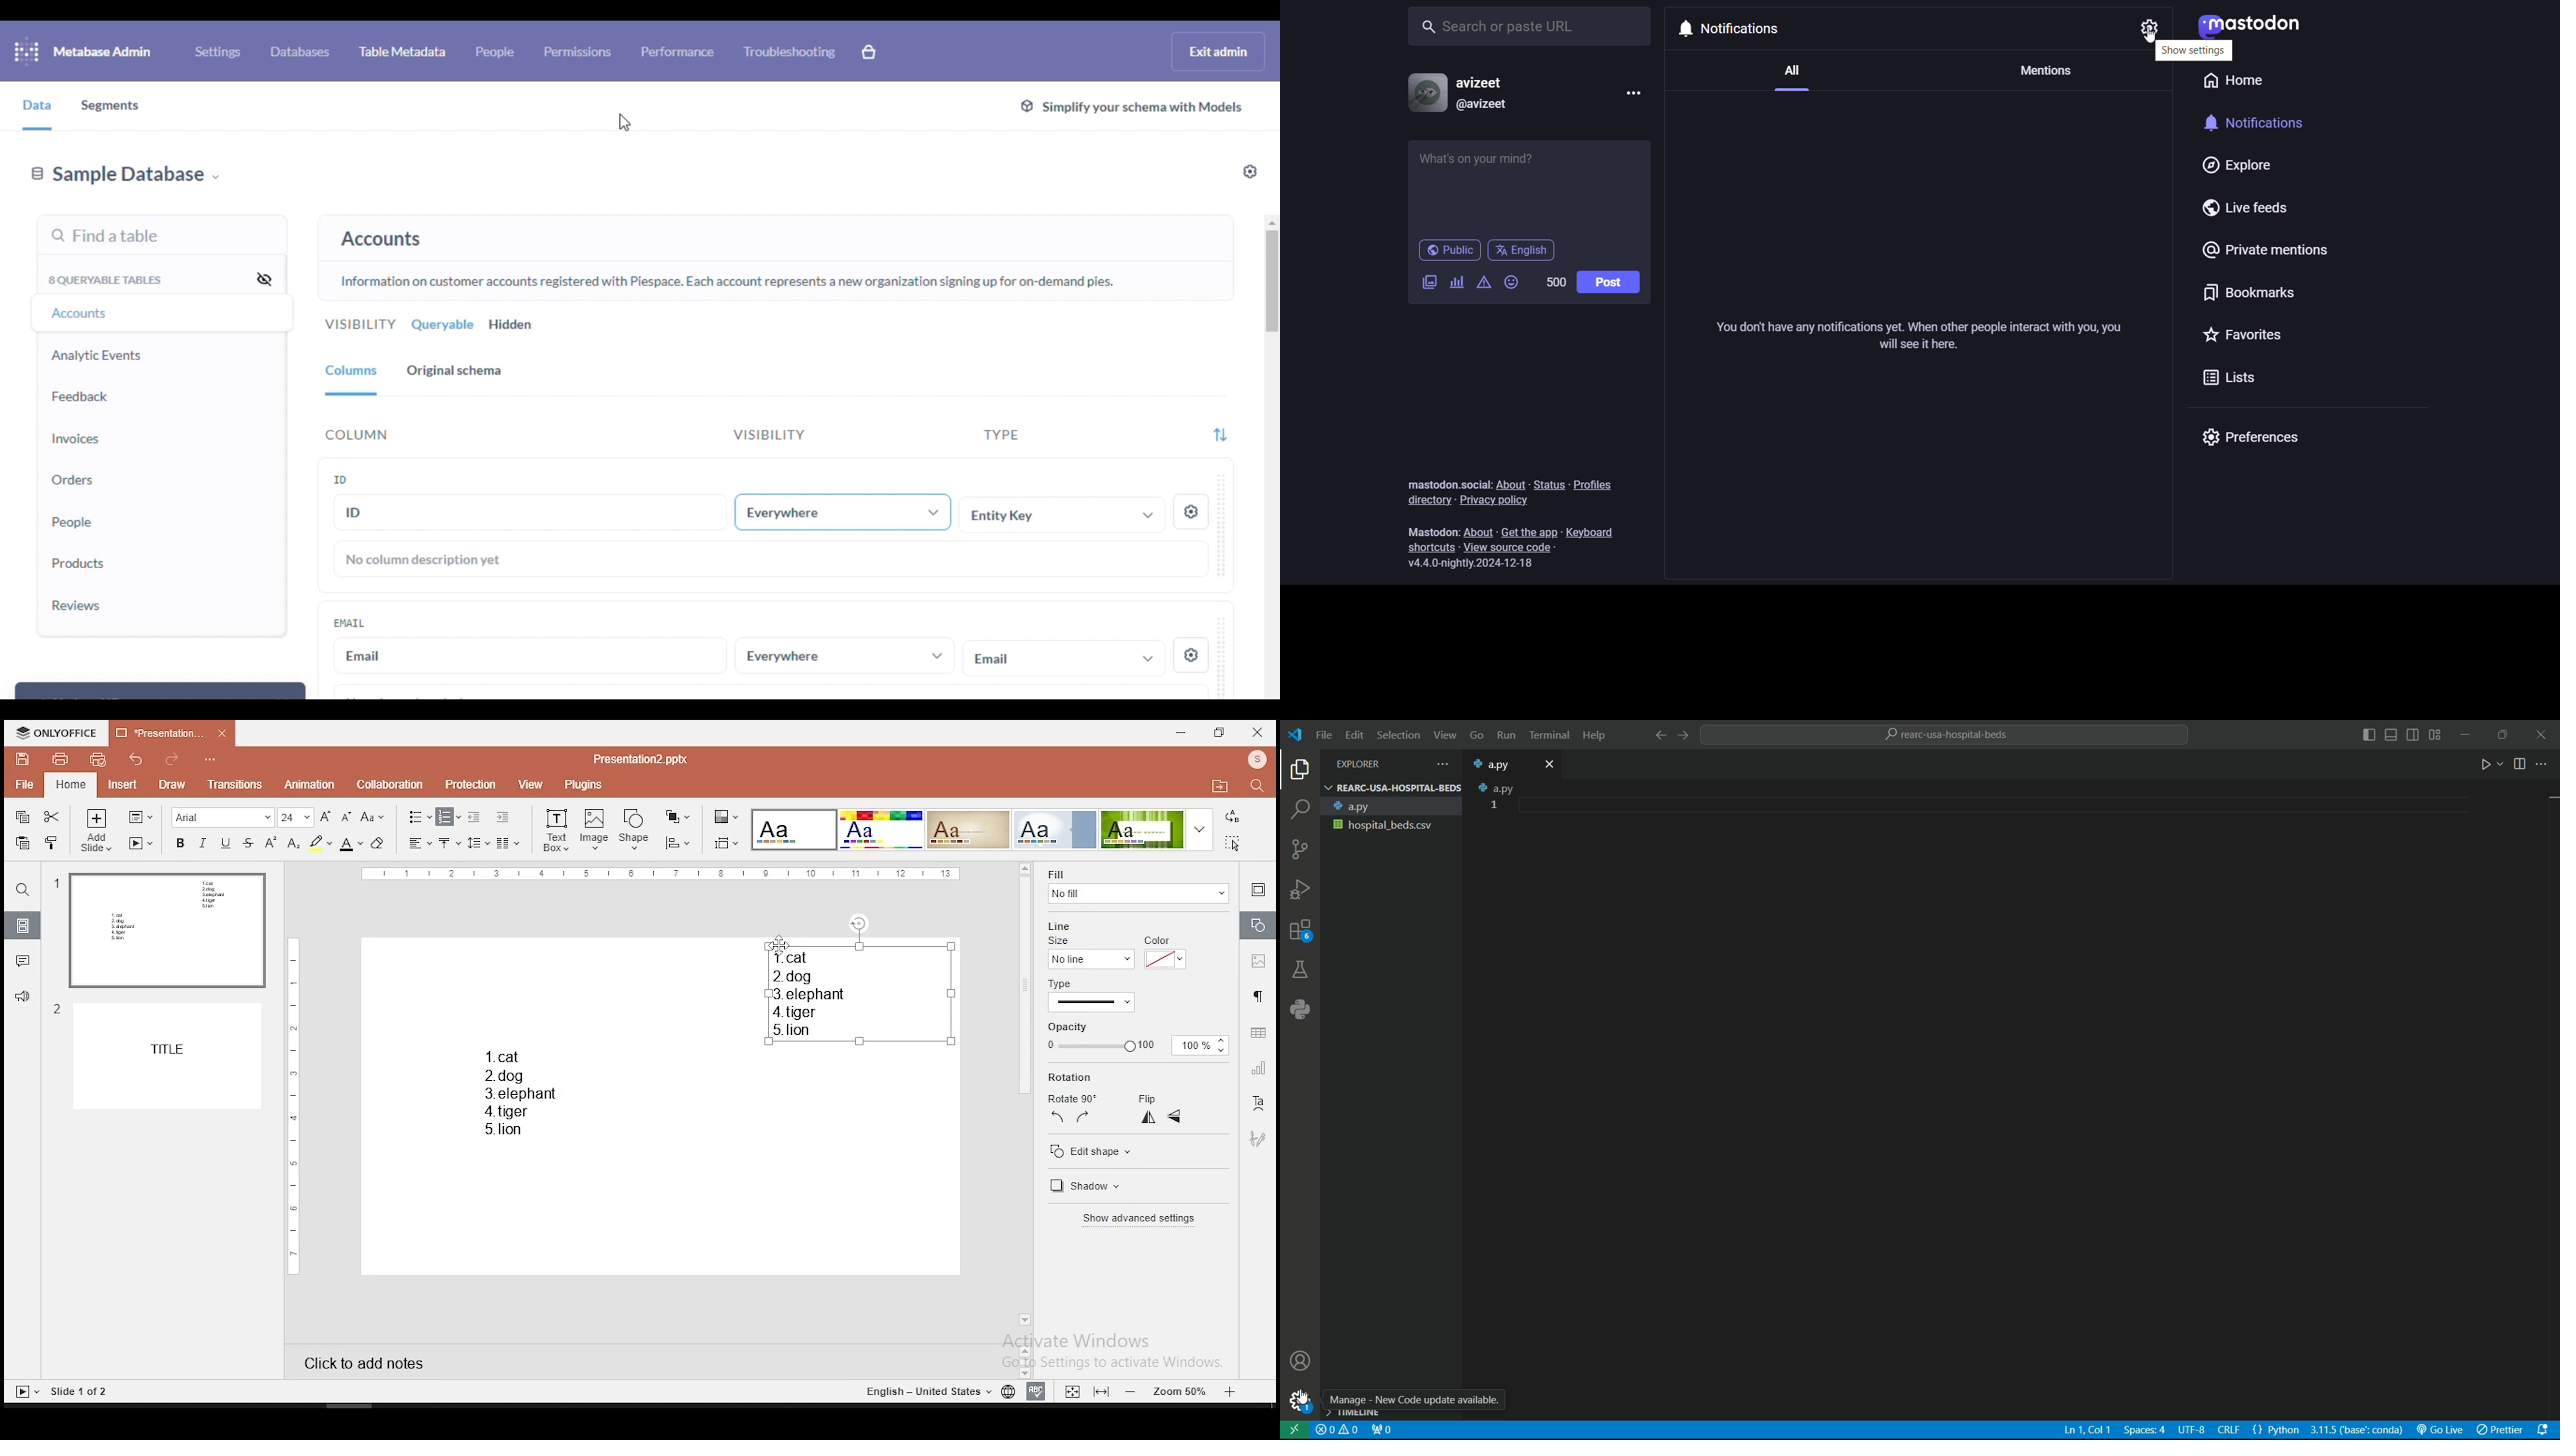 This screenshot has width=2576, height=1456. I want to click on shape settings, so click(1256, 924).